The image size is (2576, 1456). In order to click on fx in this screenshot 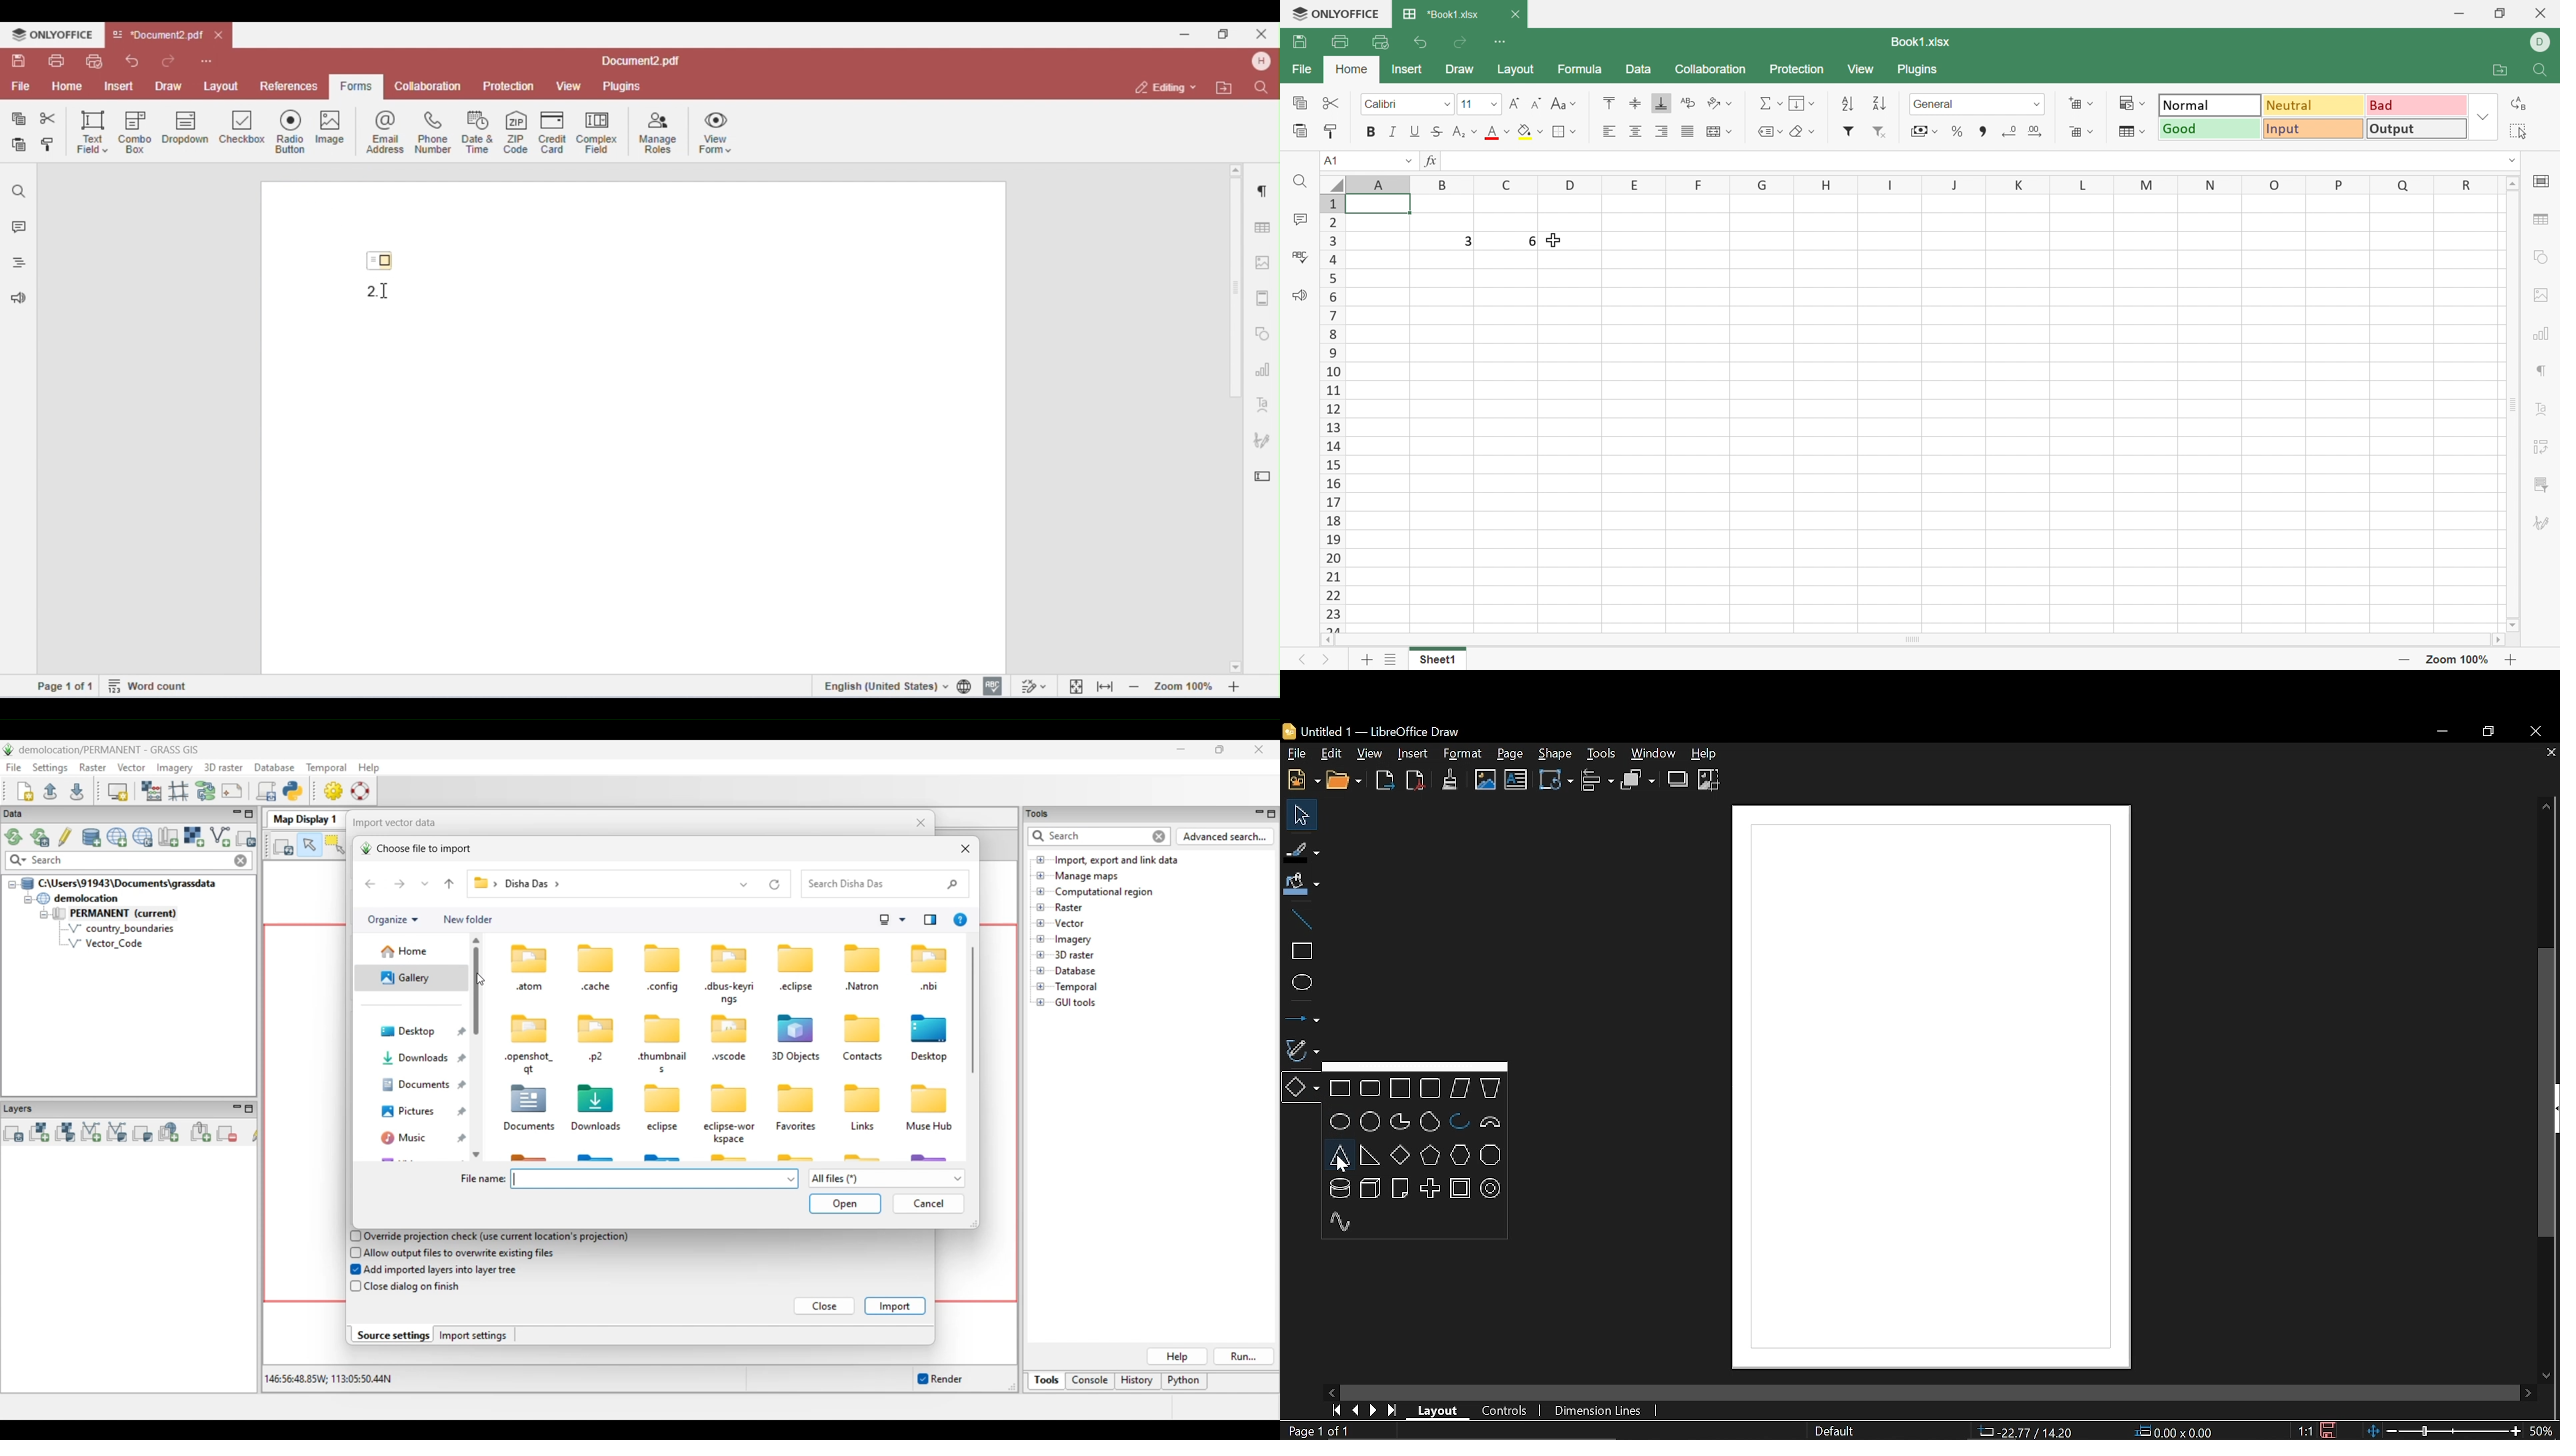, I will do `click(1435, 161)`.